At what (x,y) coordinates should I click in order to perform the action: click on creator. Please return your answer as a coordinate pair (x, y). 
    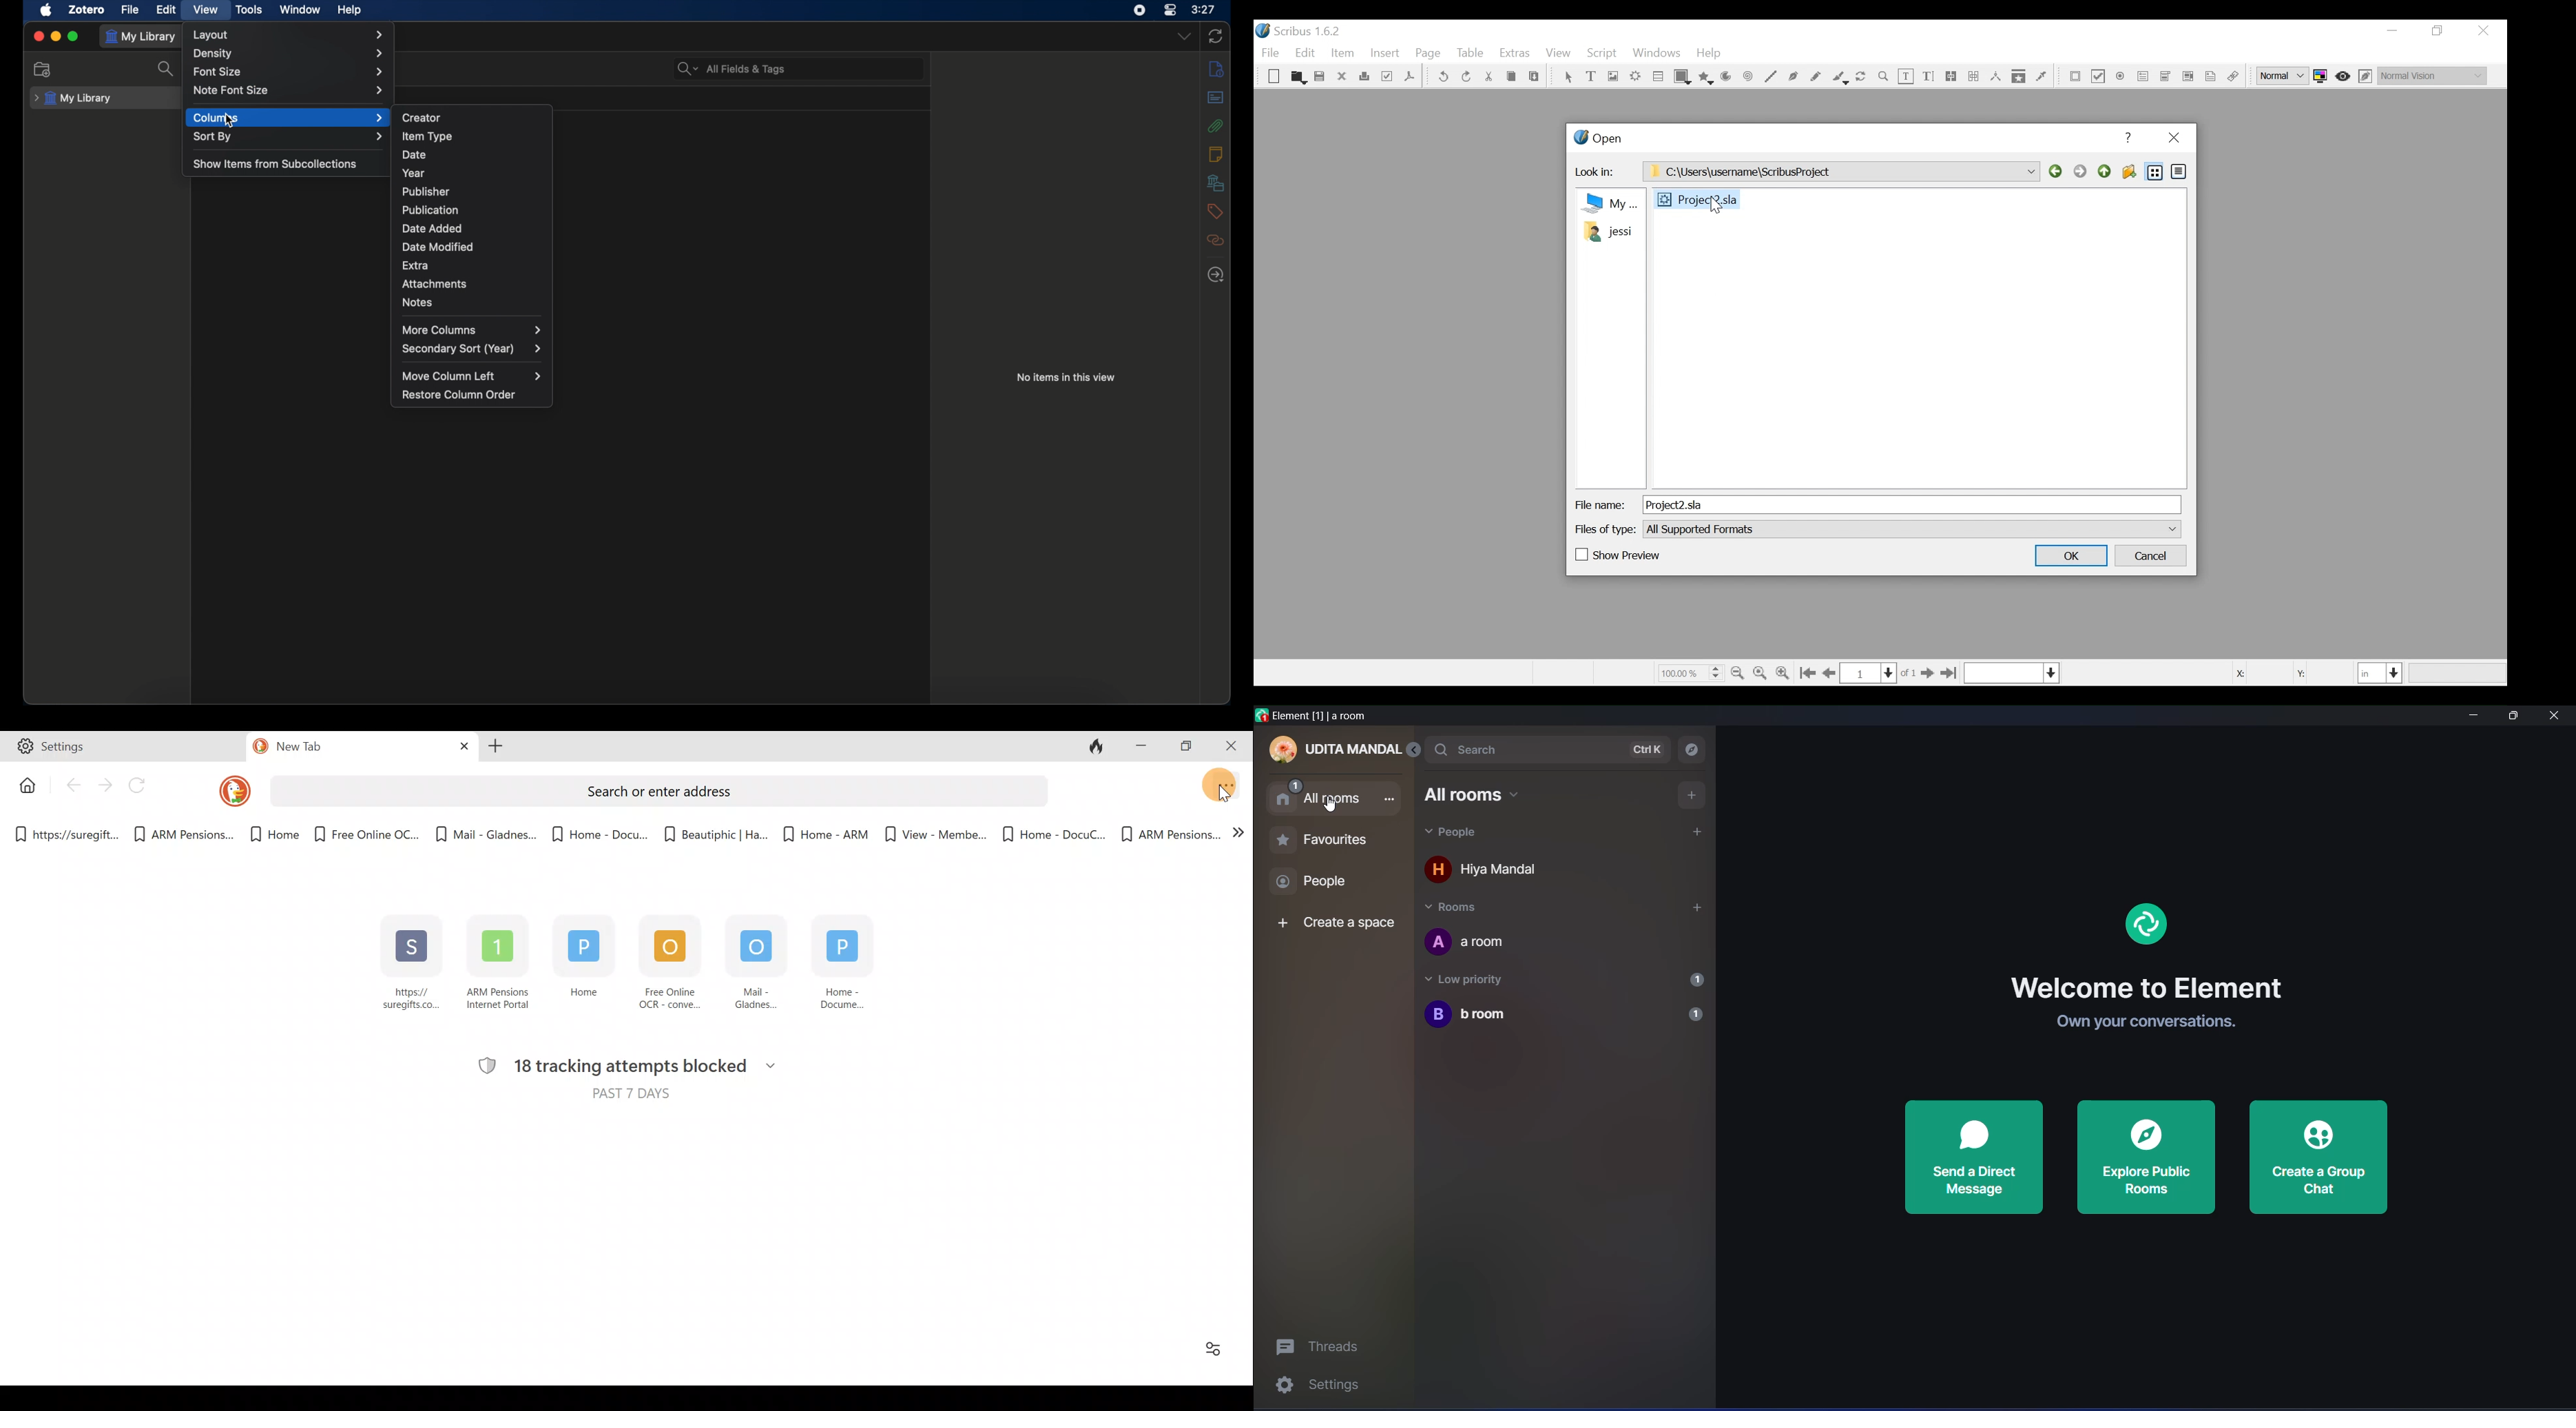
    Looking at the image, I should click on (422, 118).